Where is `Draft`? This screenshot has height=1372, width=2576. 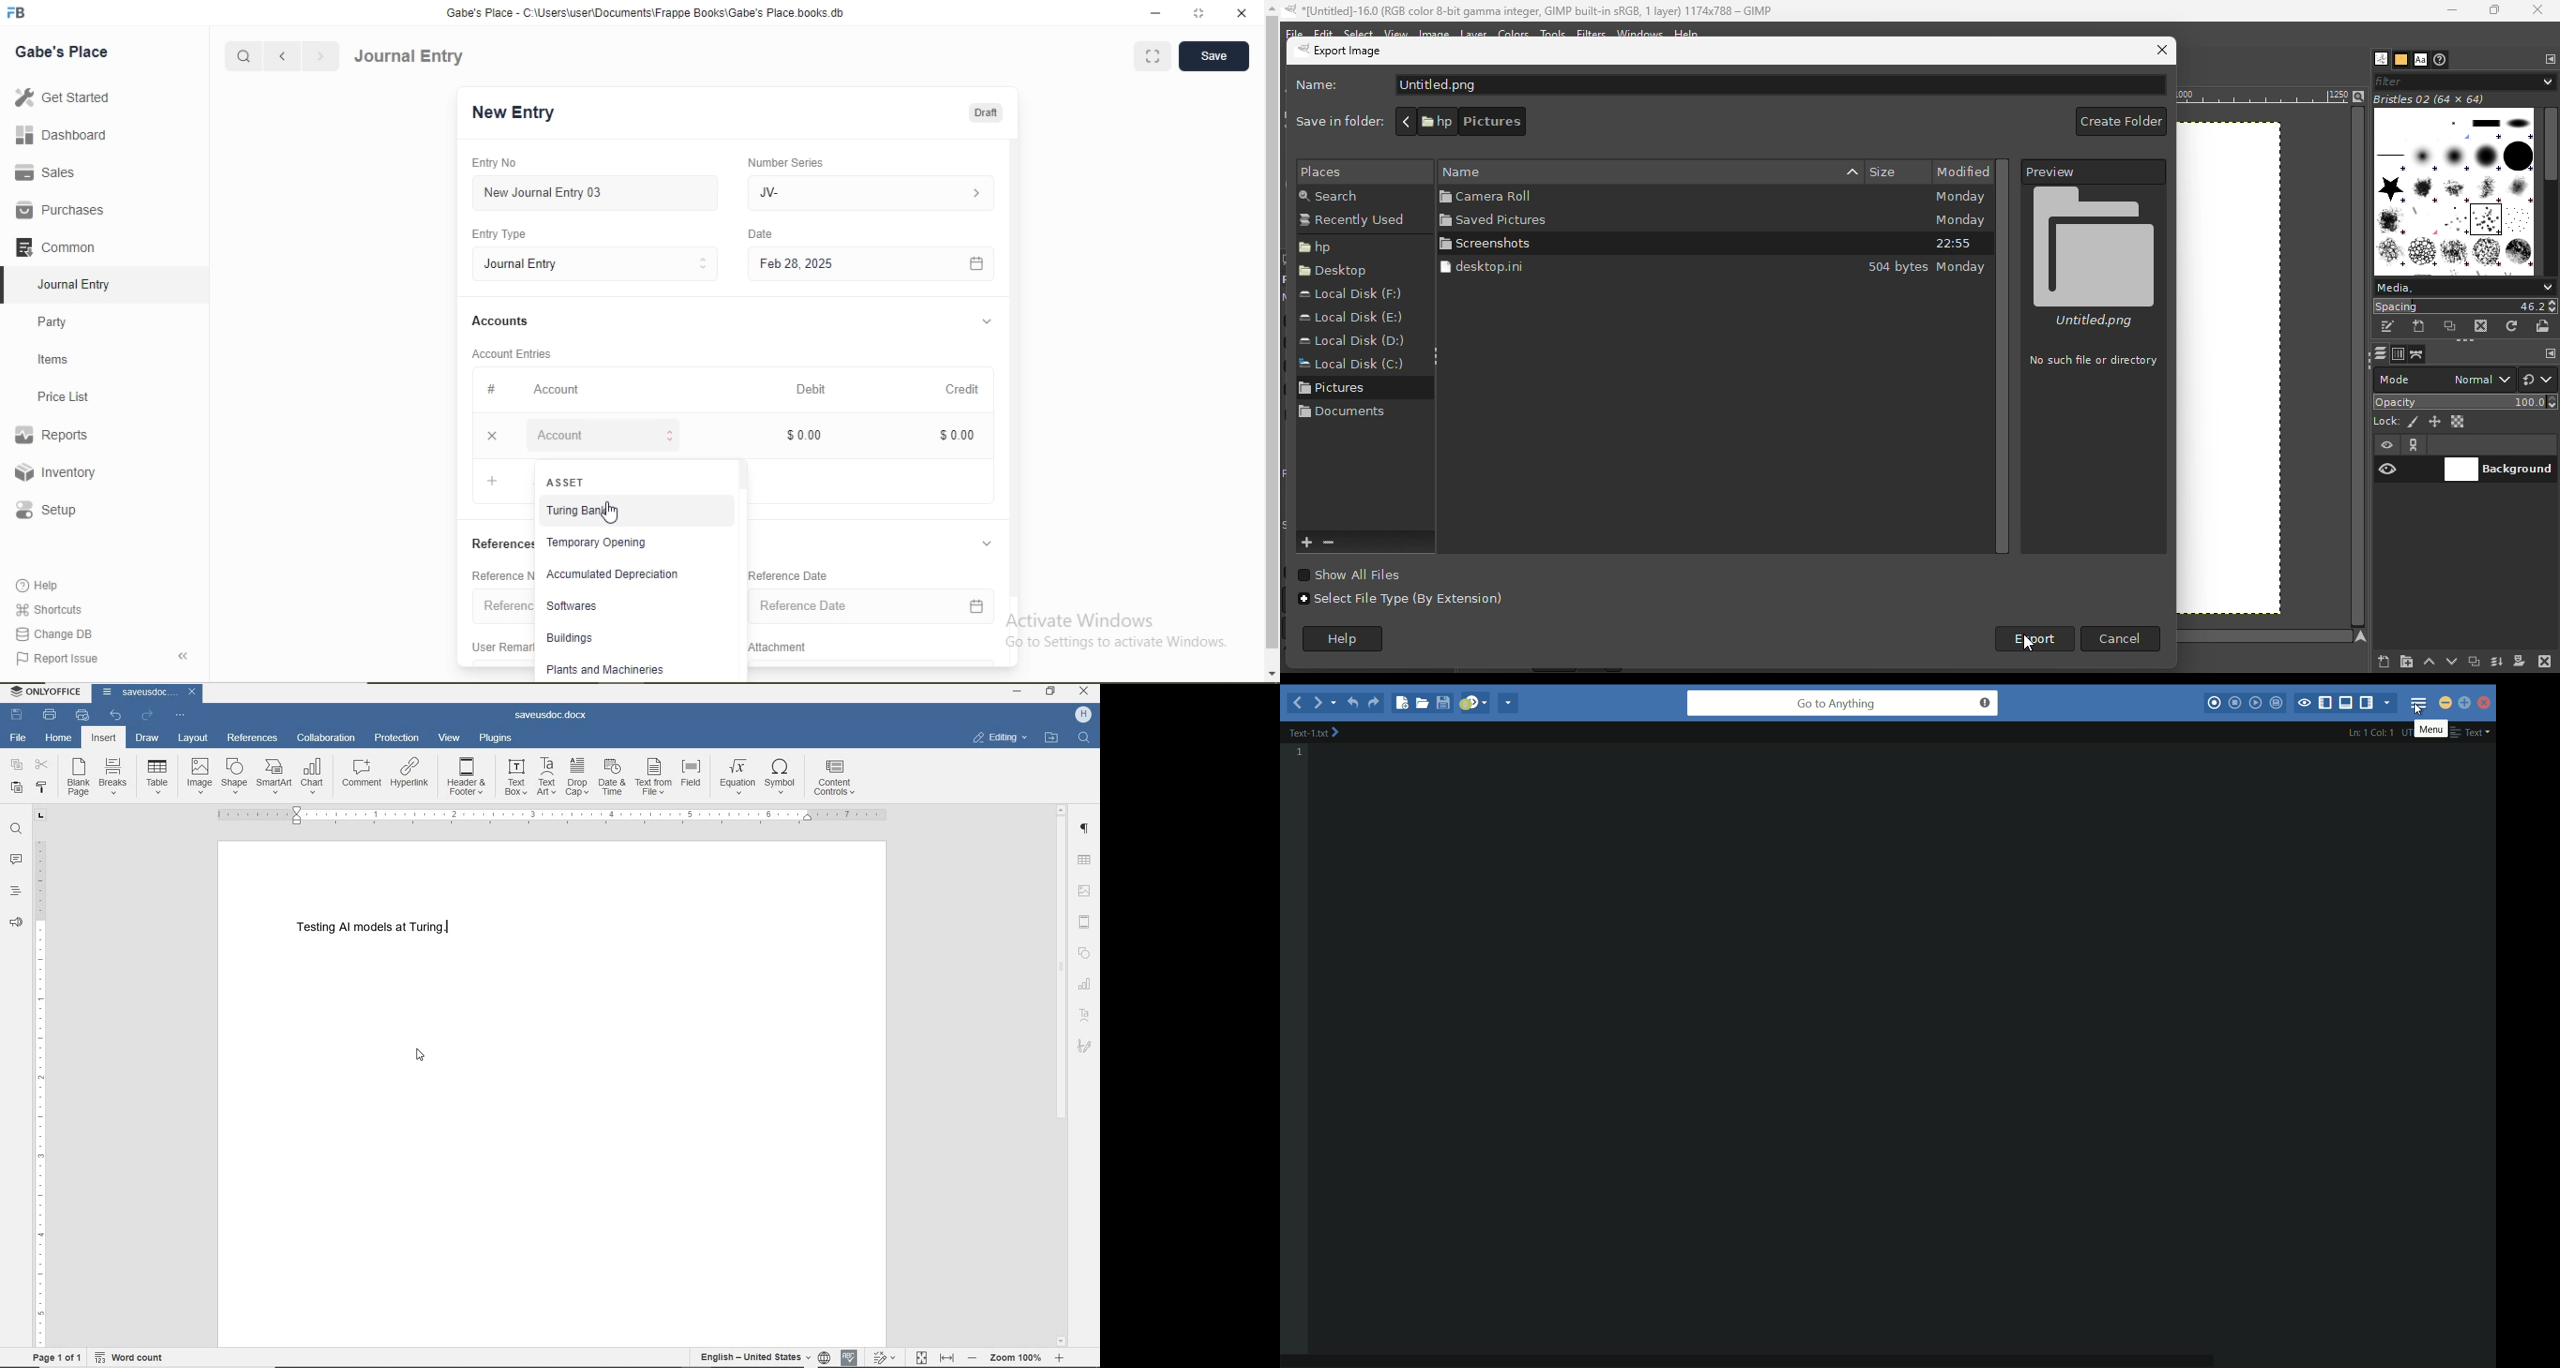 Draft is located at coordinates (988, 113).